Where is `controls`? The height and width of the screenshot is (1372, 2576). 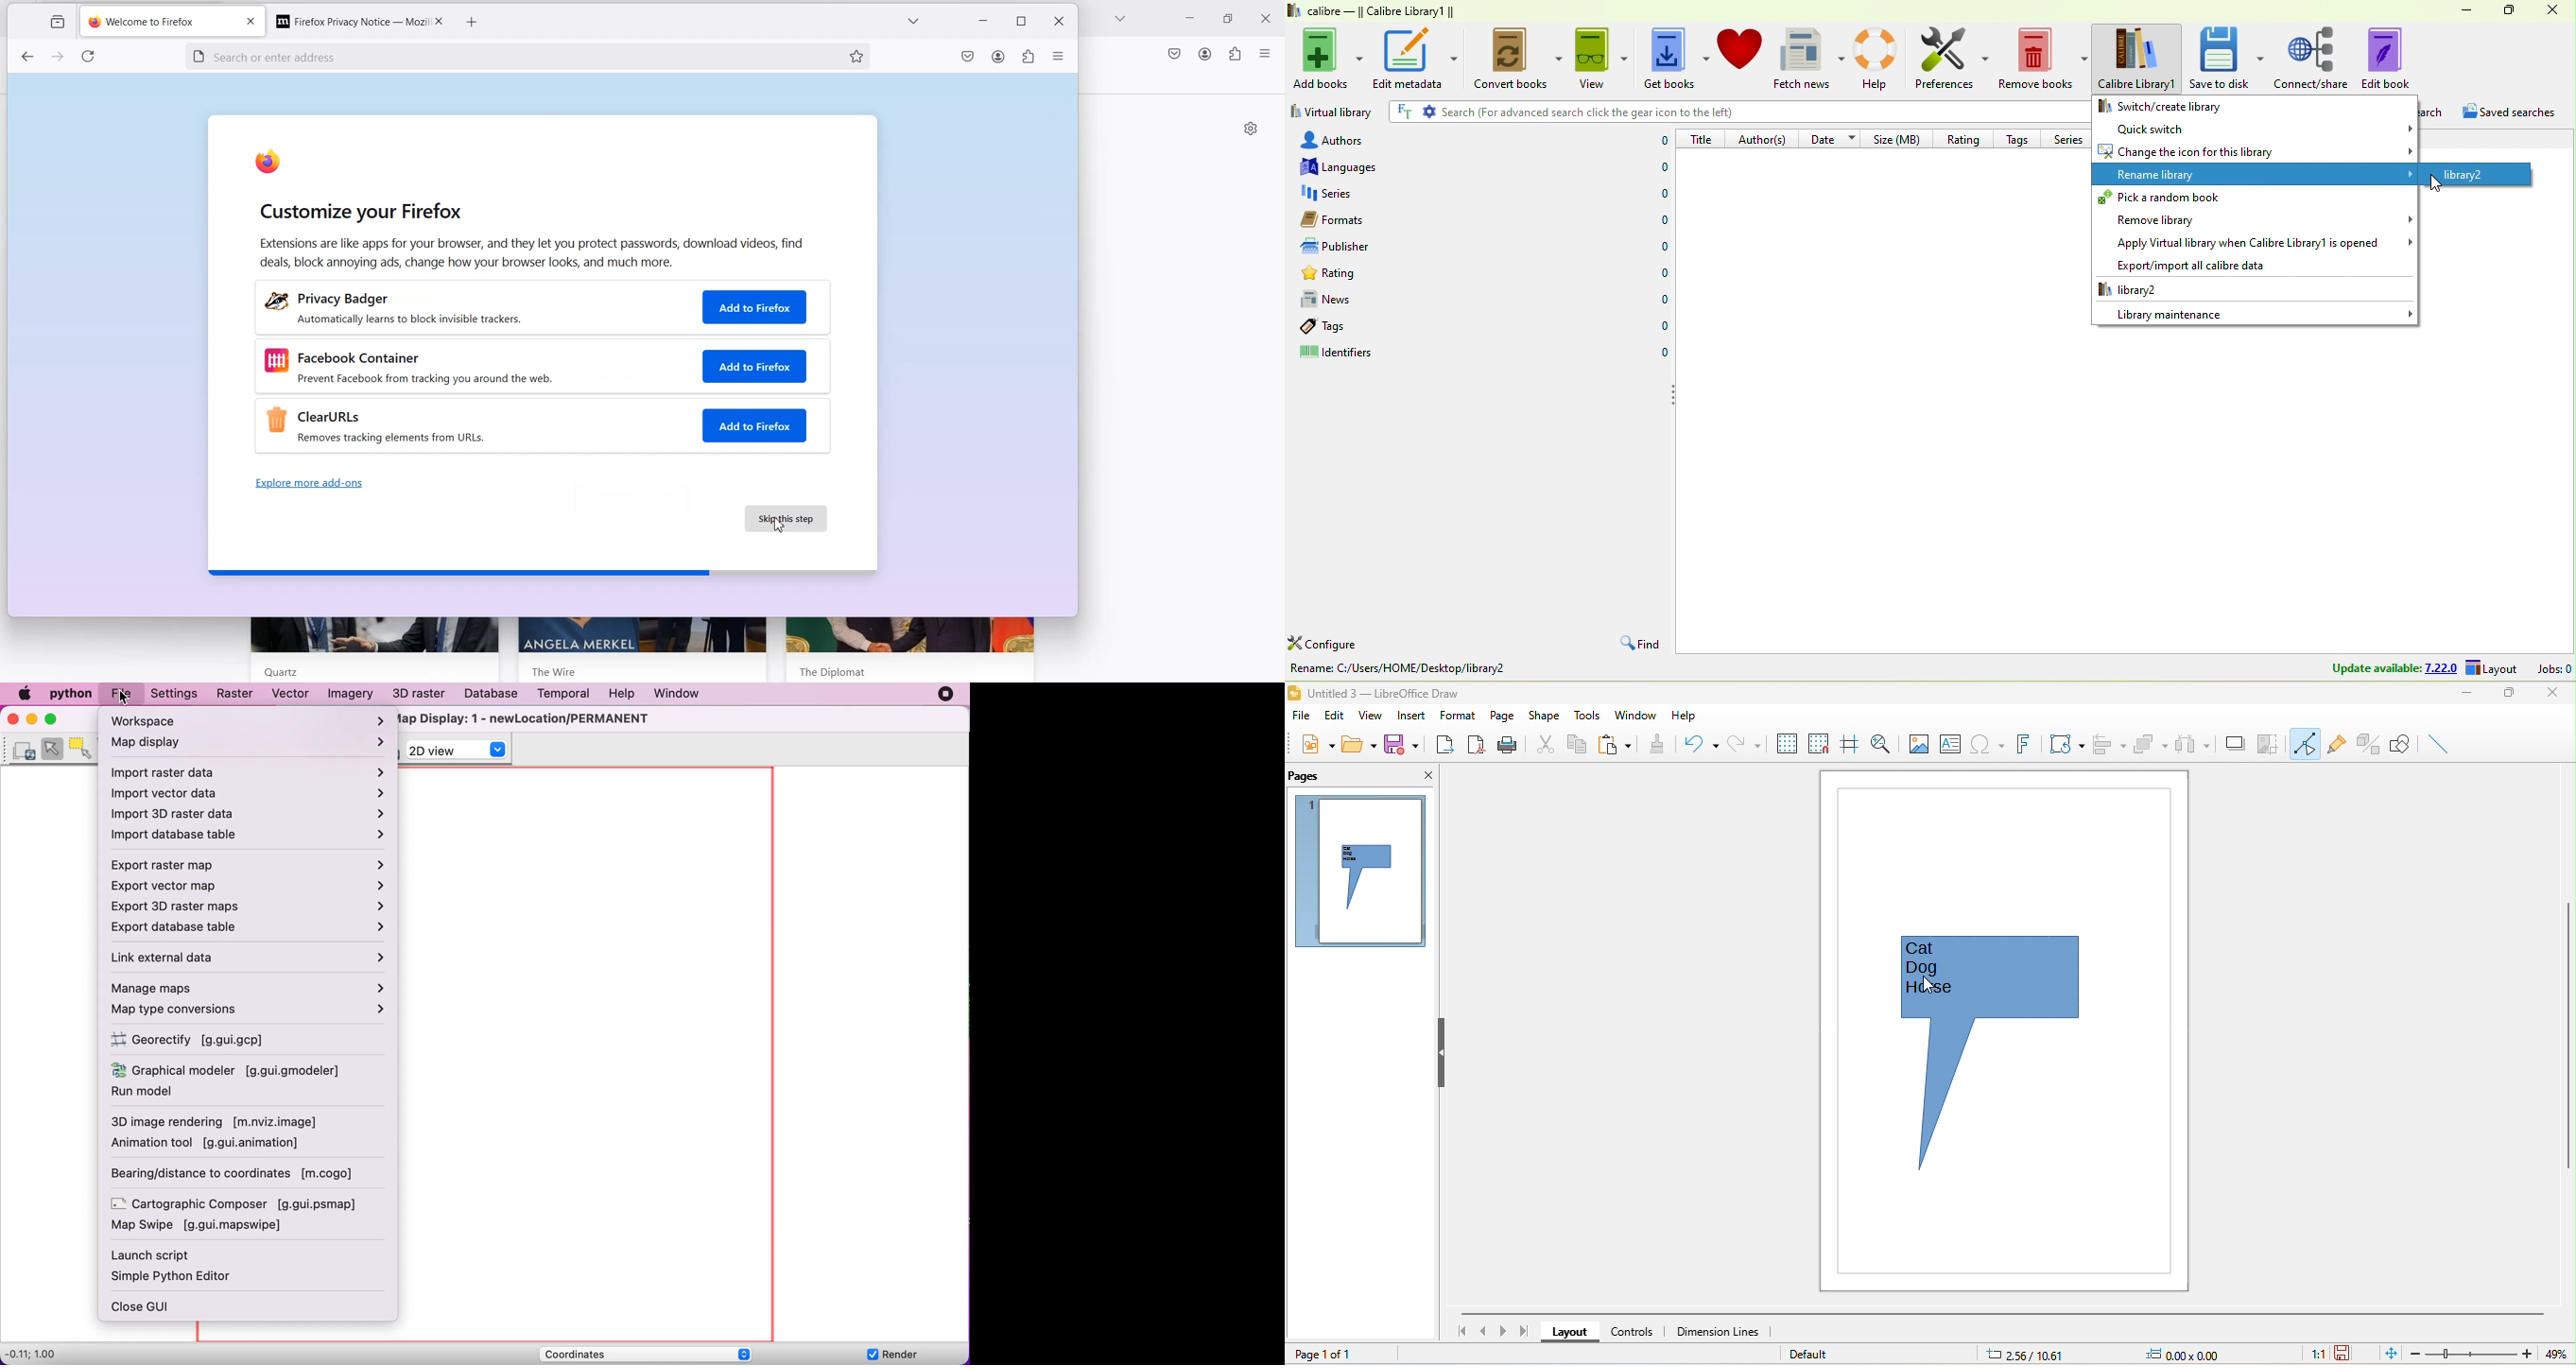
controls is located at coordinates (1635, 1331).